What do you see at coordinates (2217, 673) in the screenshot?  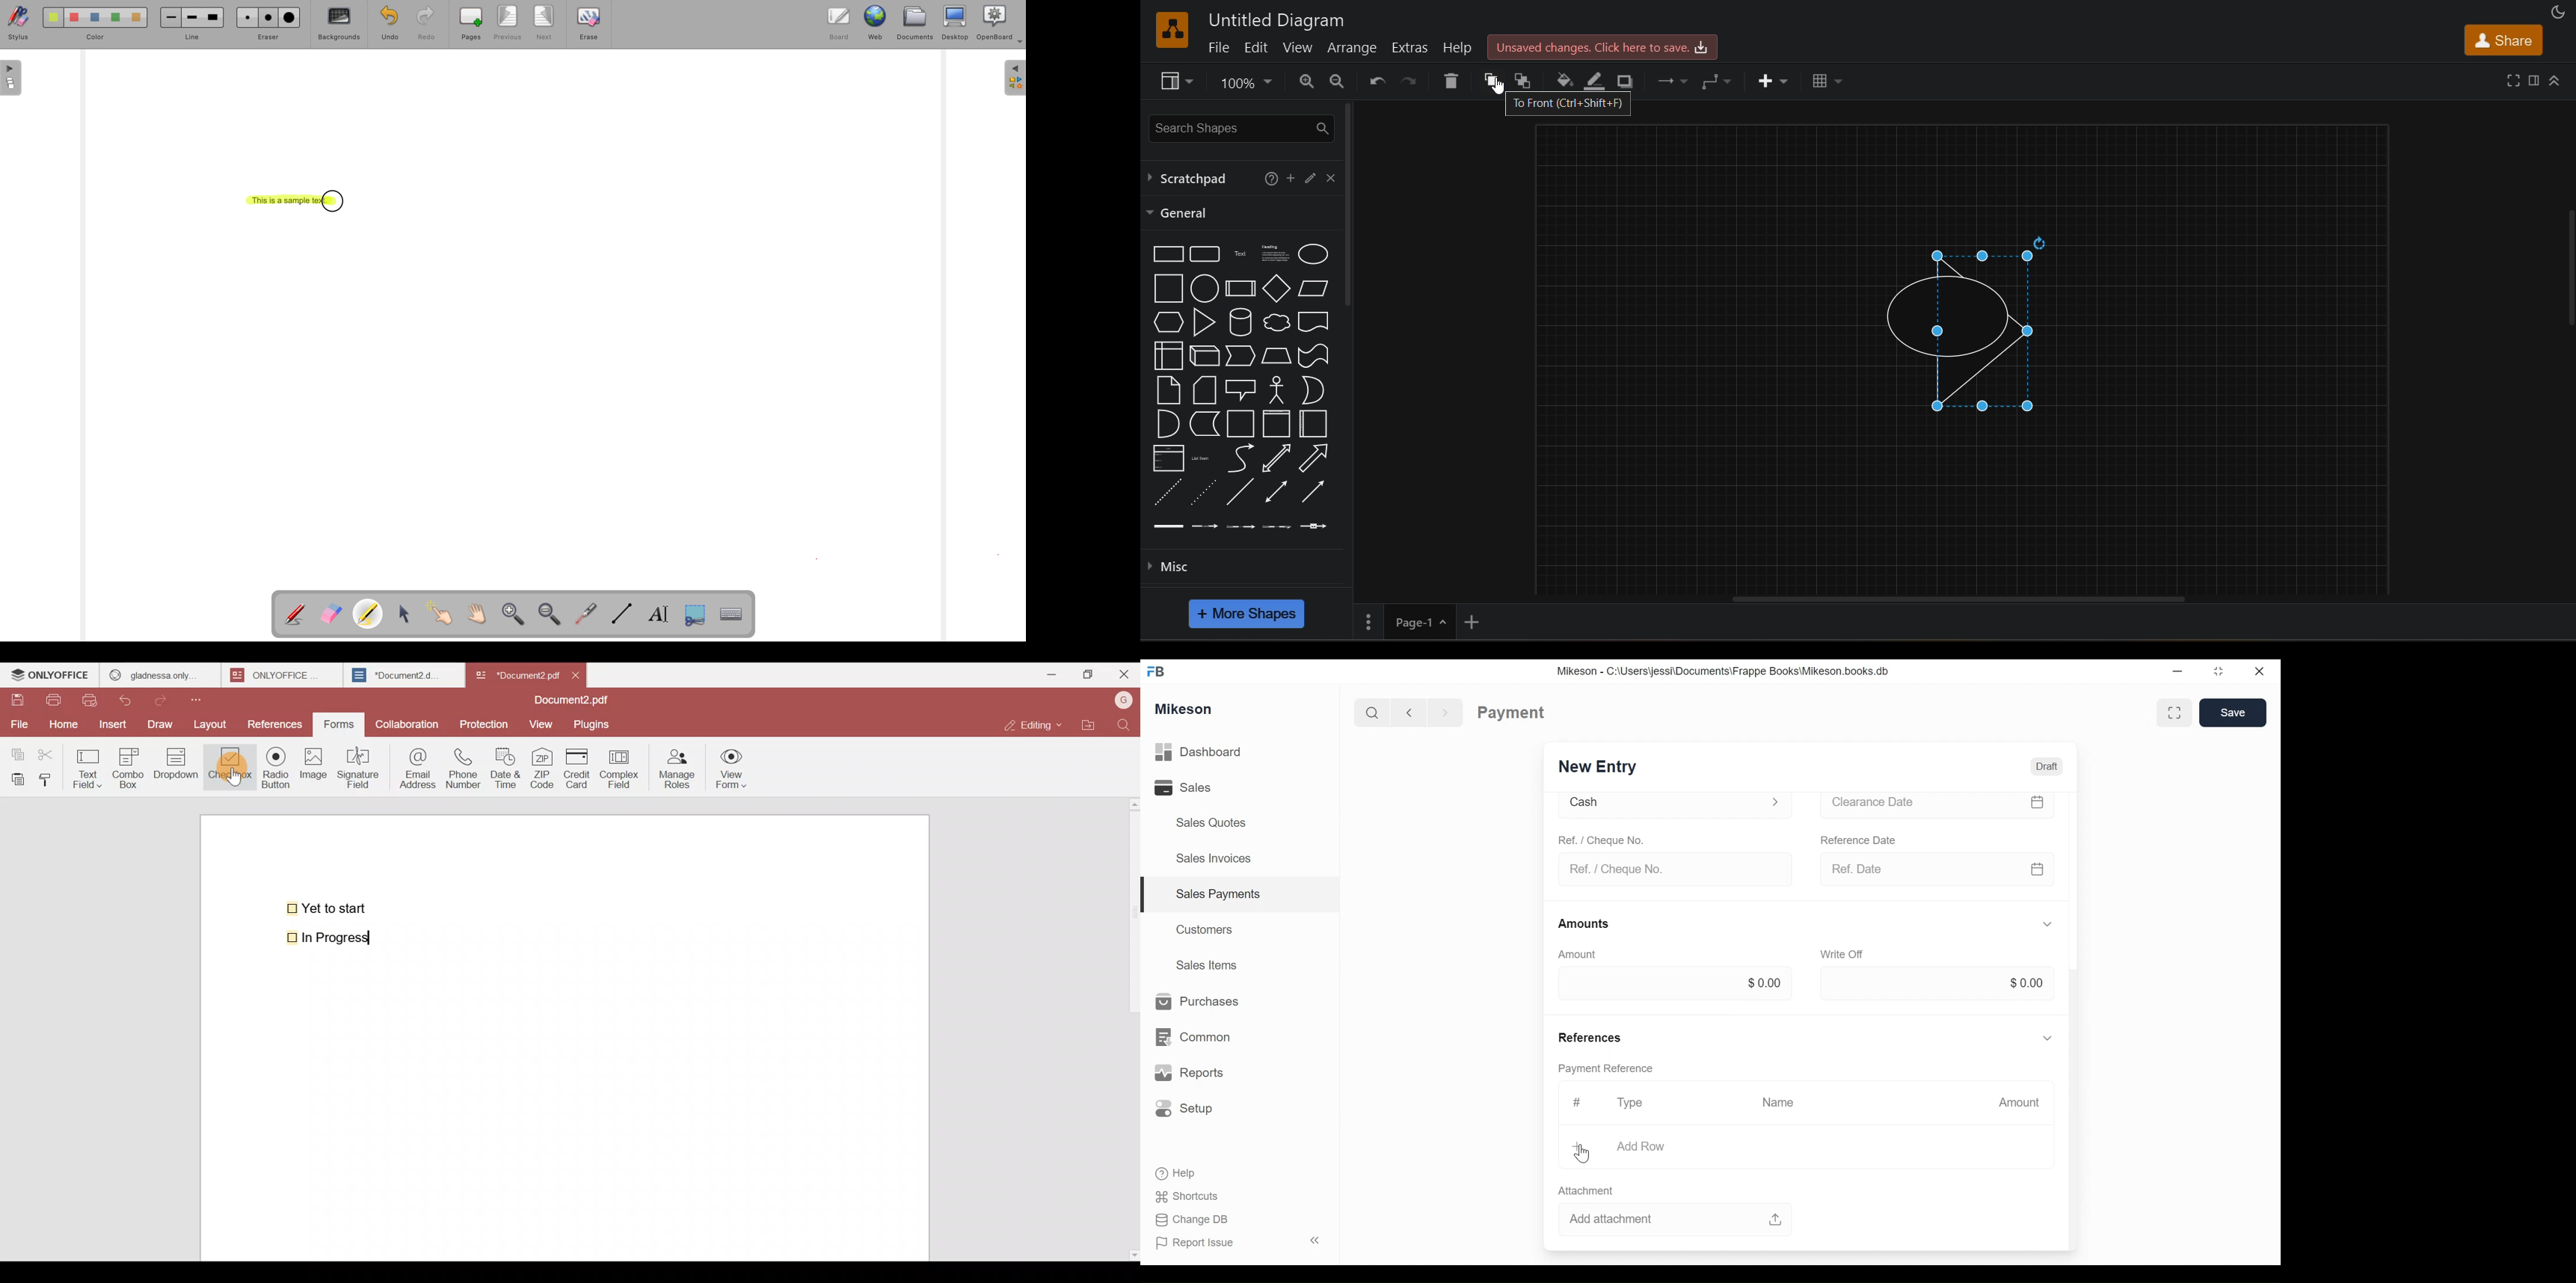 I see `Maximize` at bounding box center [2217, 673].